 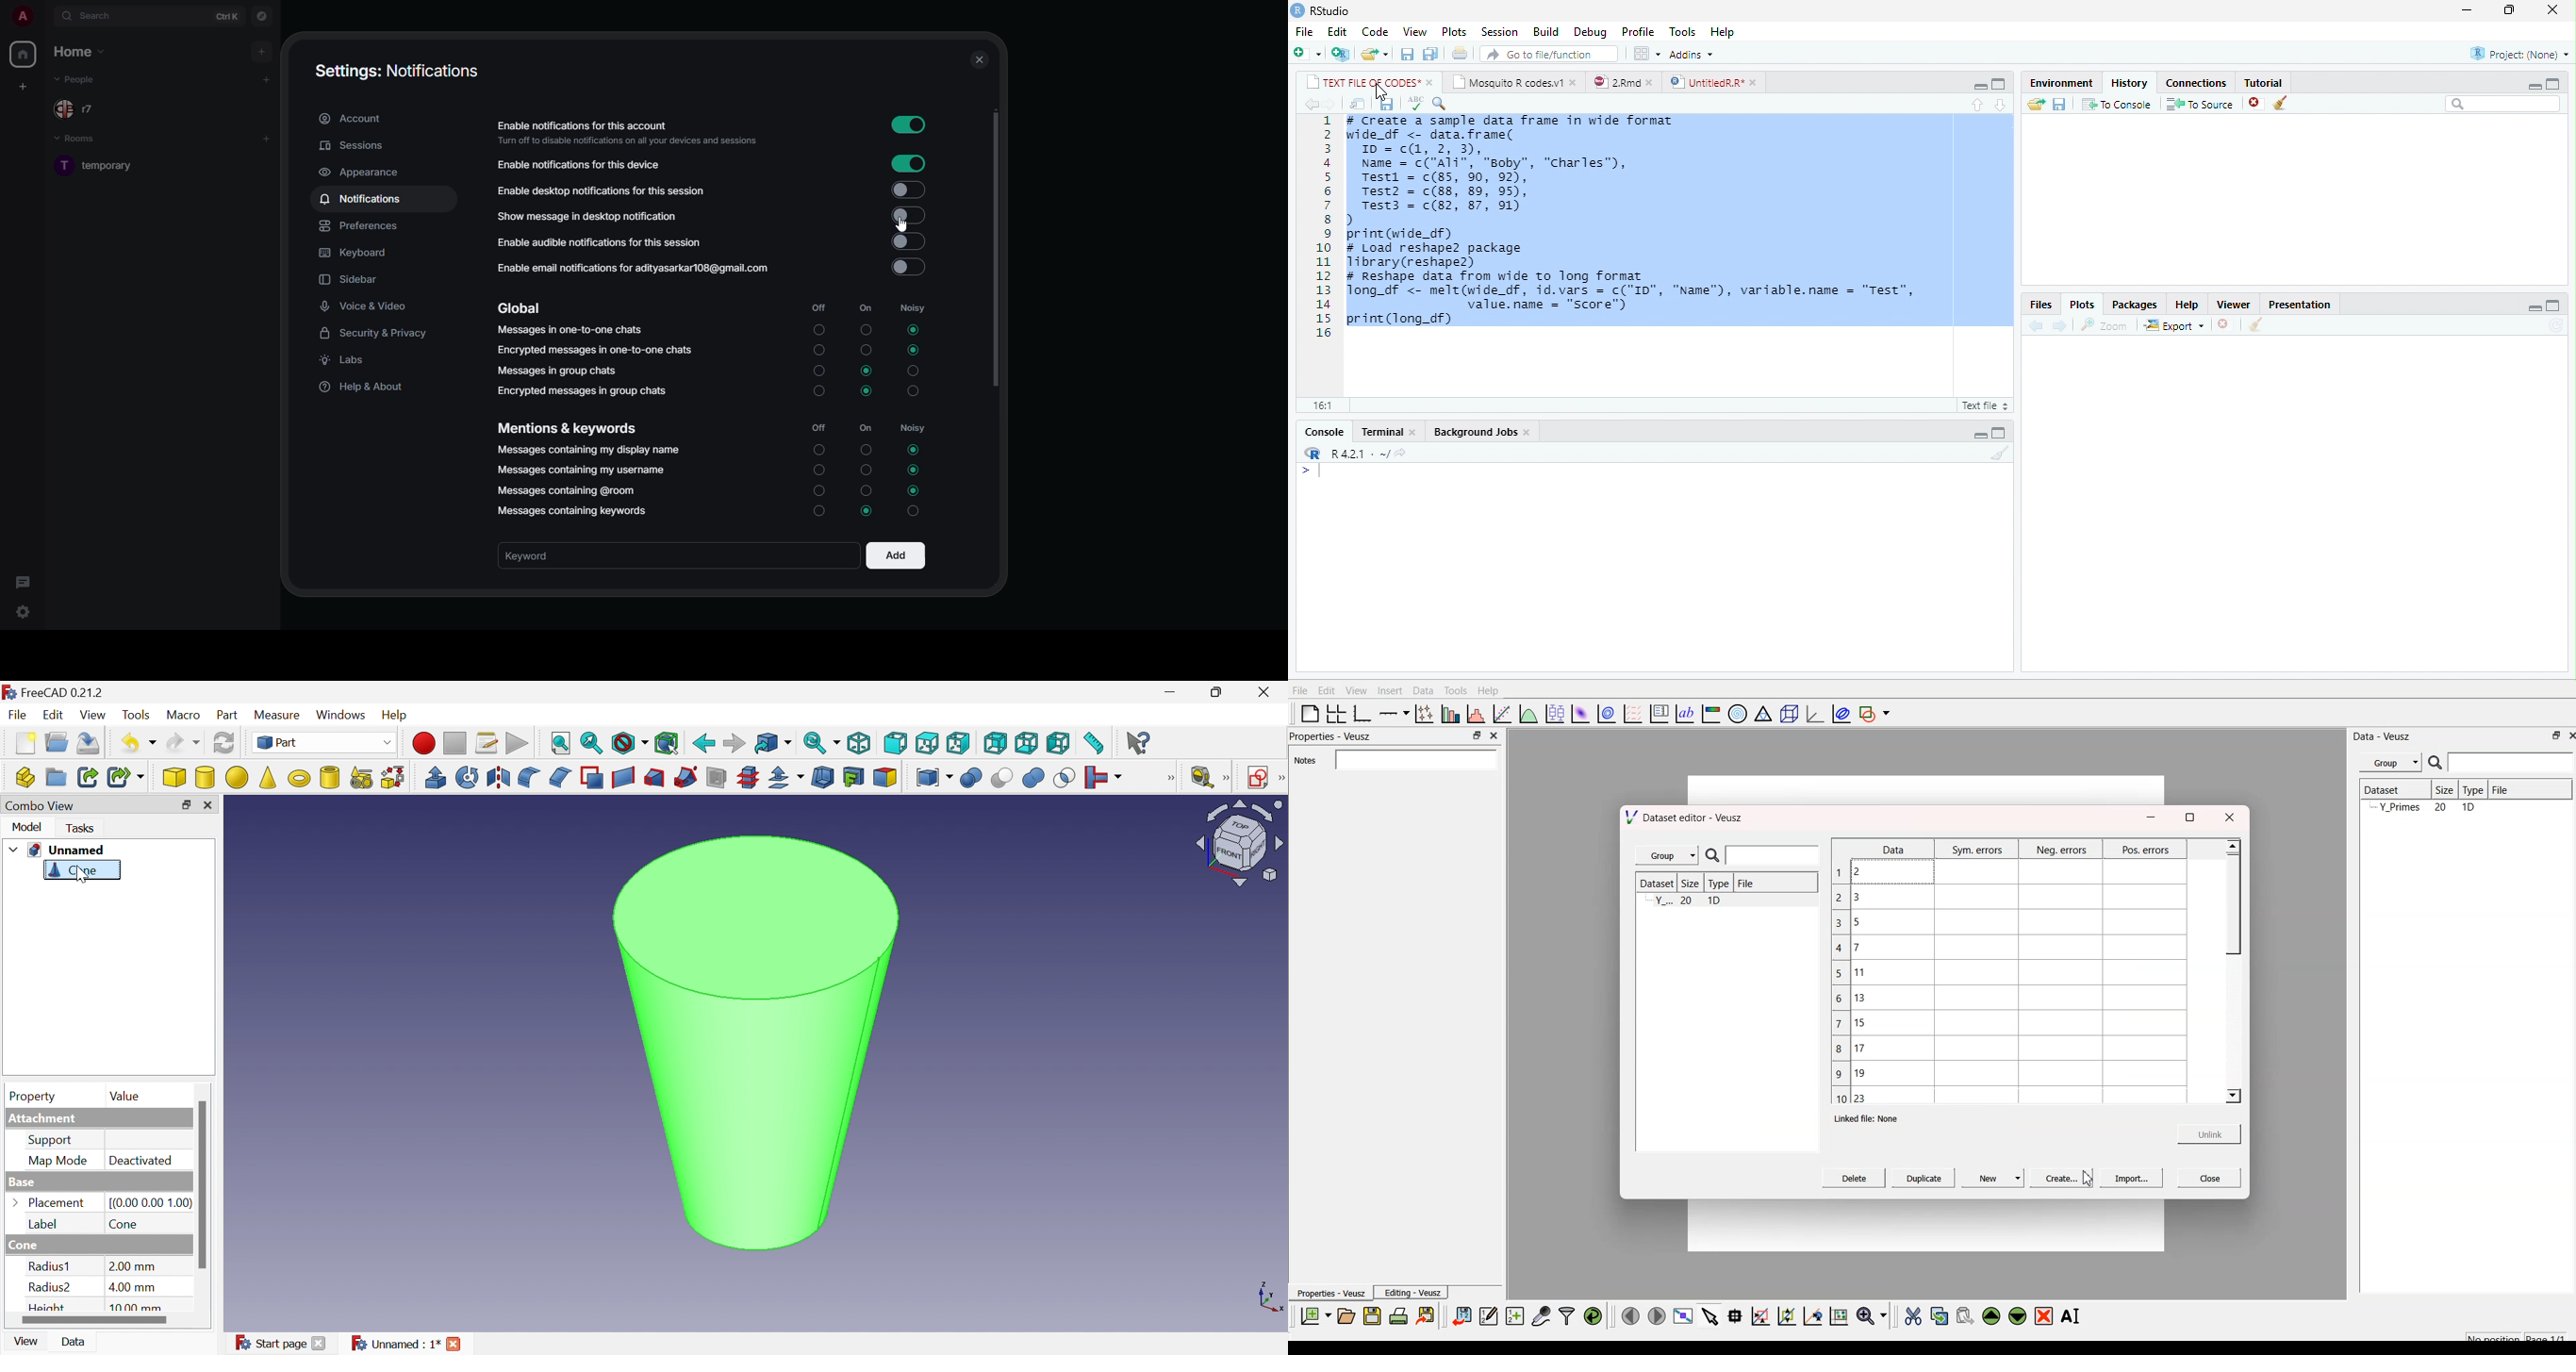 I want to click on close, so click(x=2234, y=815).